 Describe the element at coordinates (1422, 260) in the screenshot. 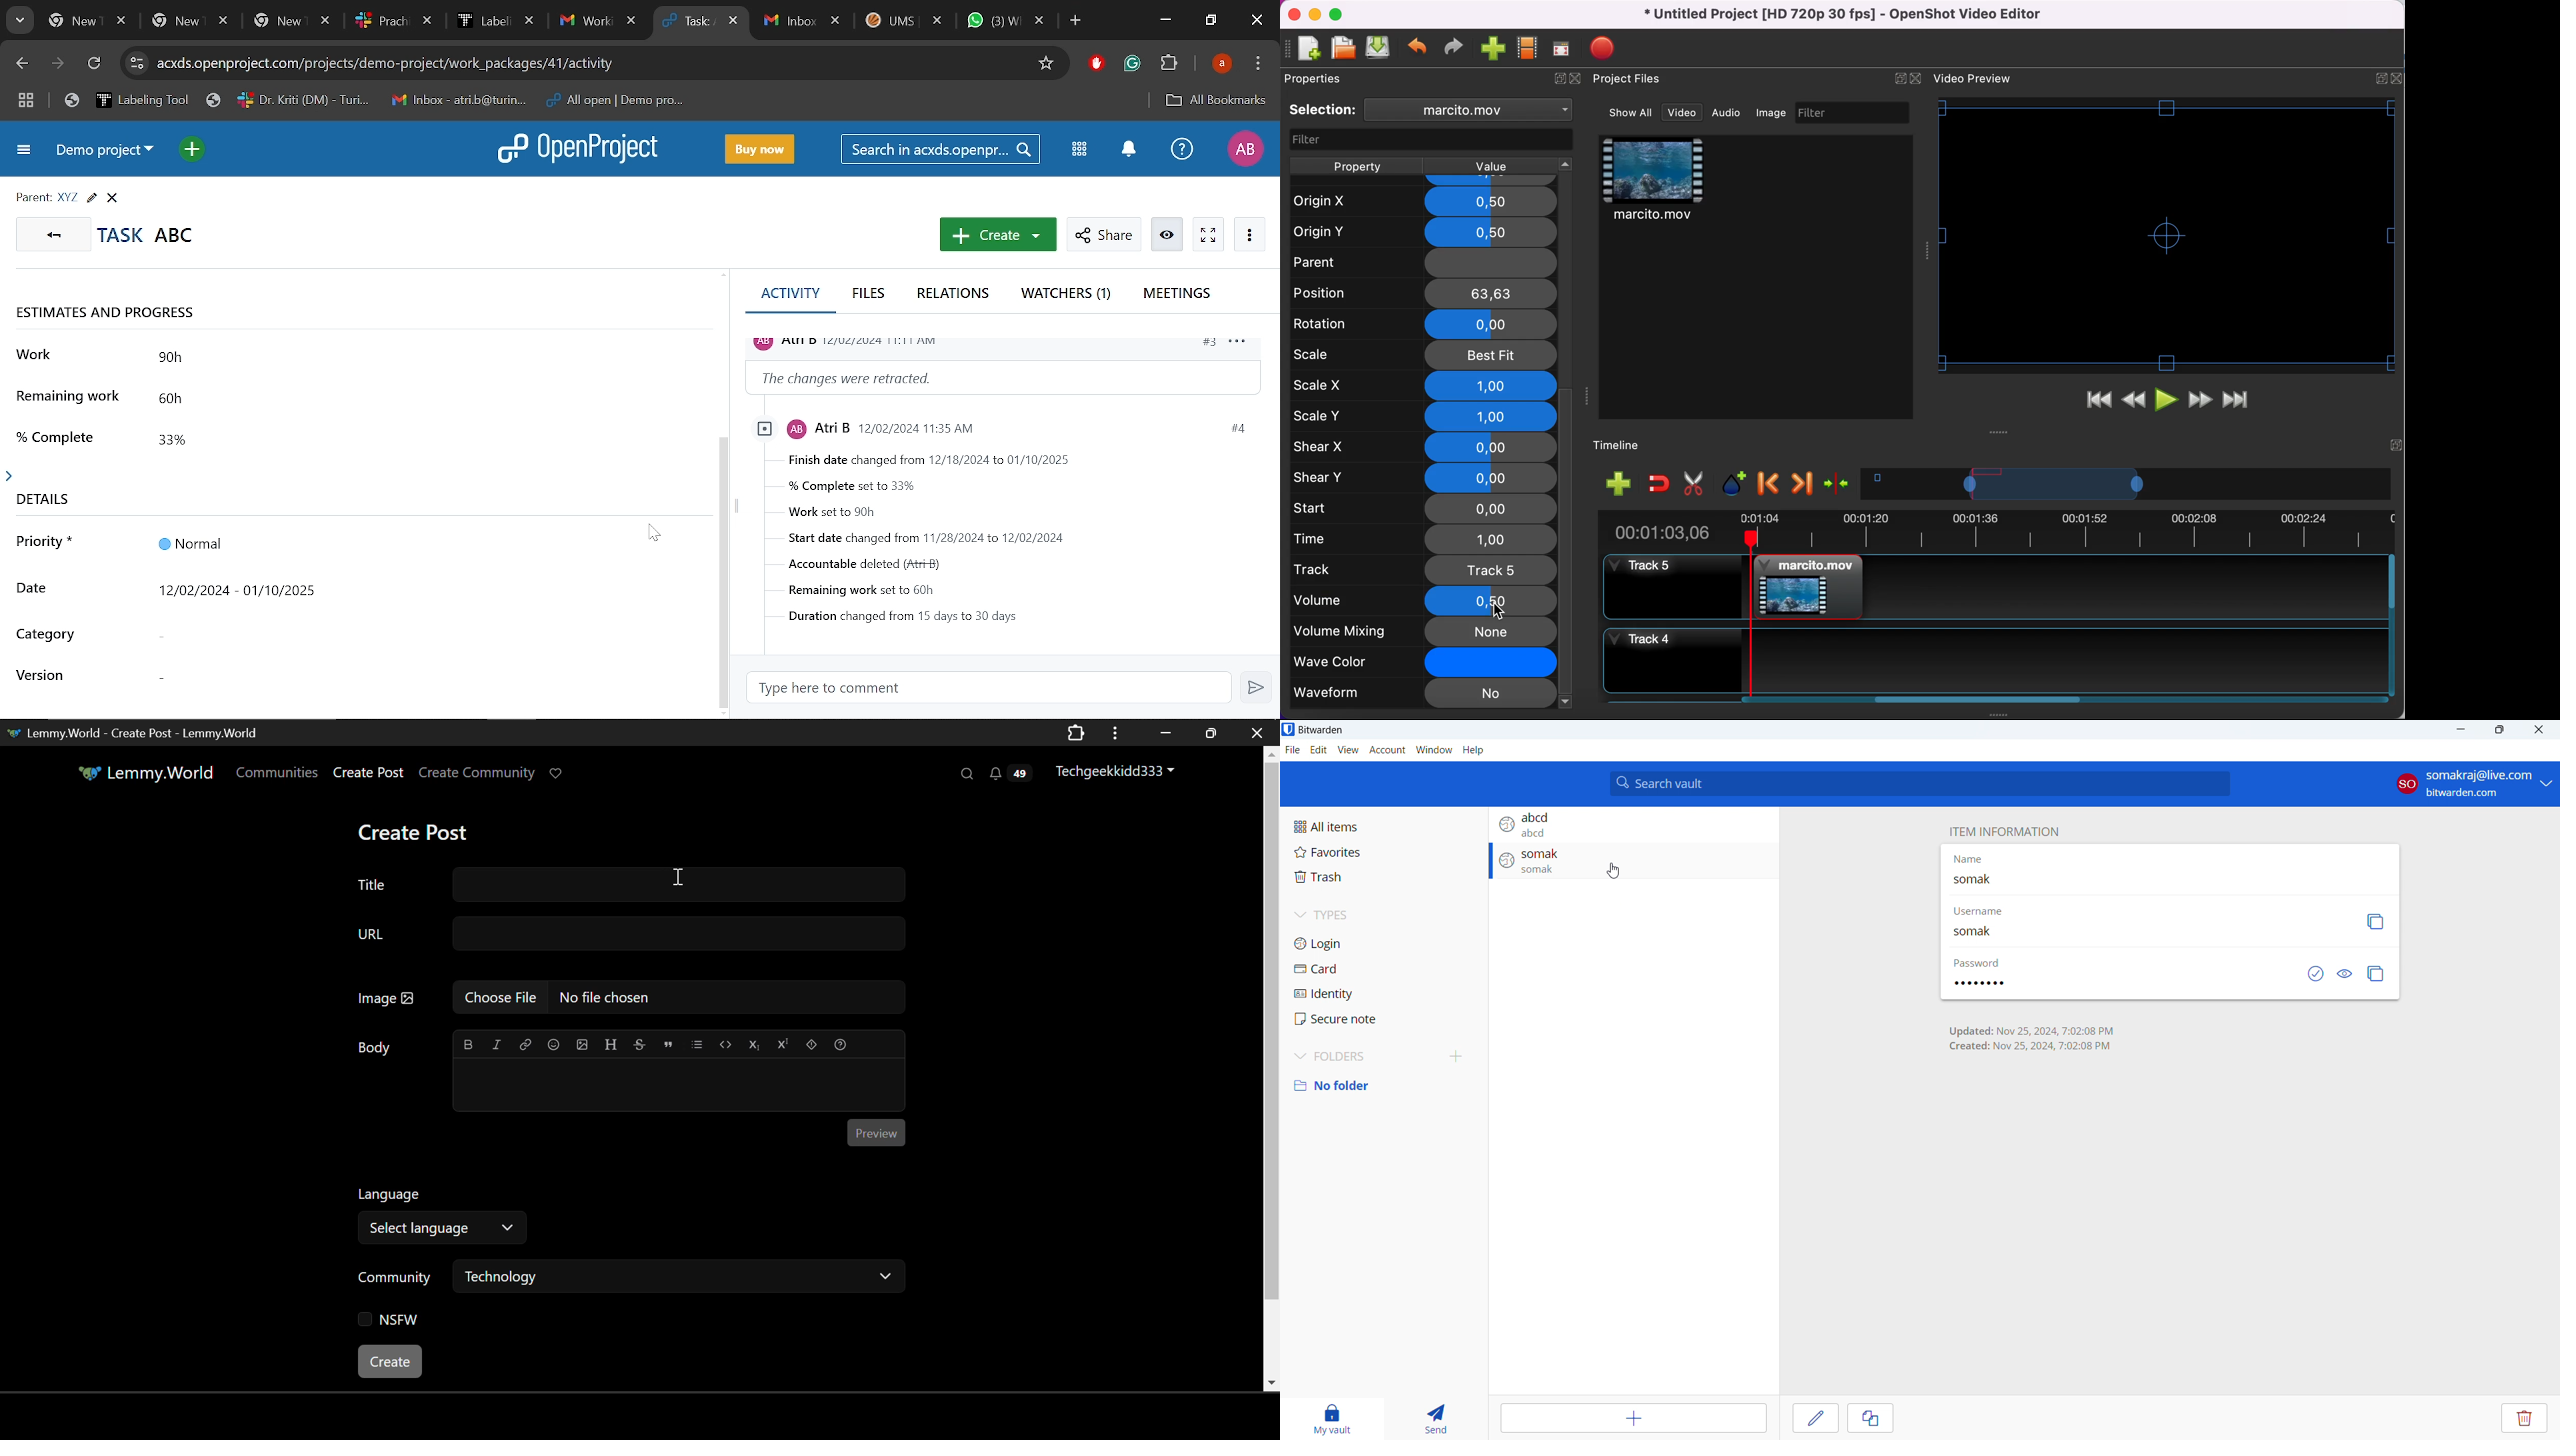

I see `Parent` at that location.